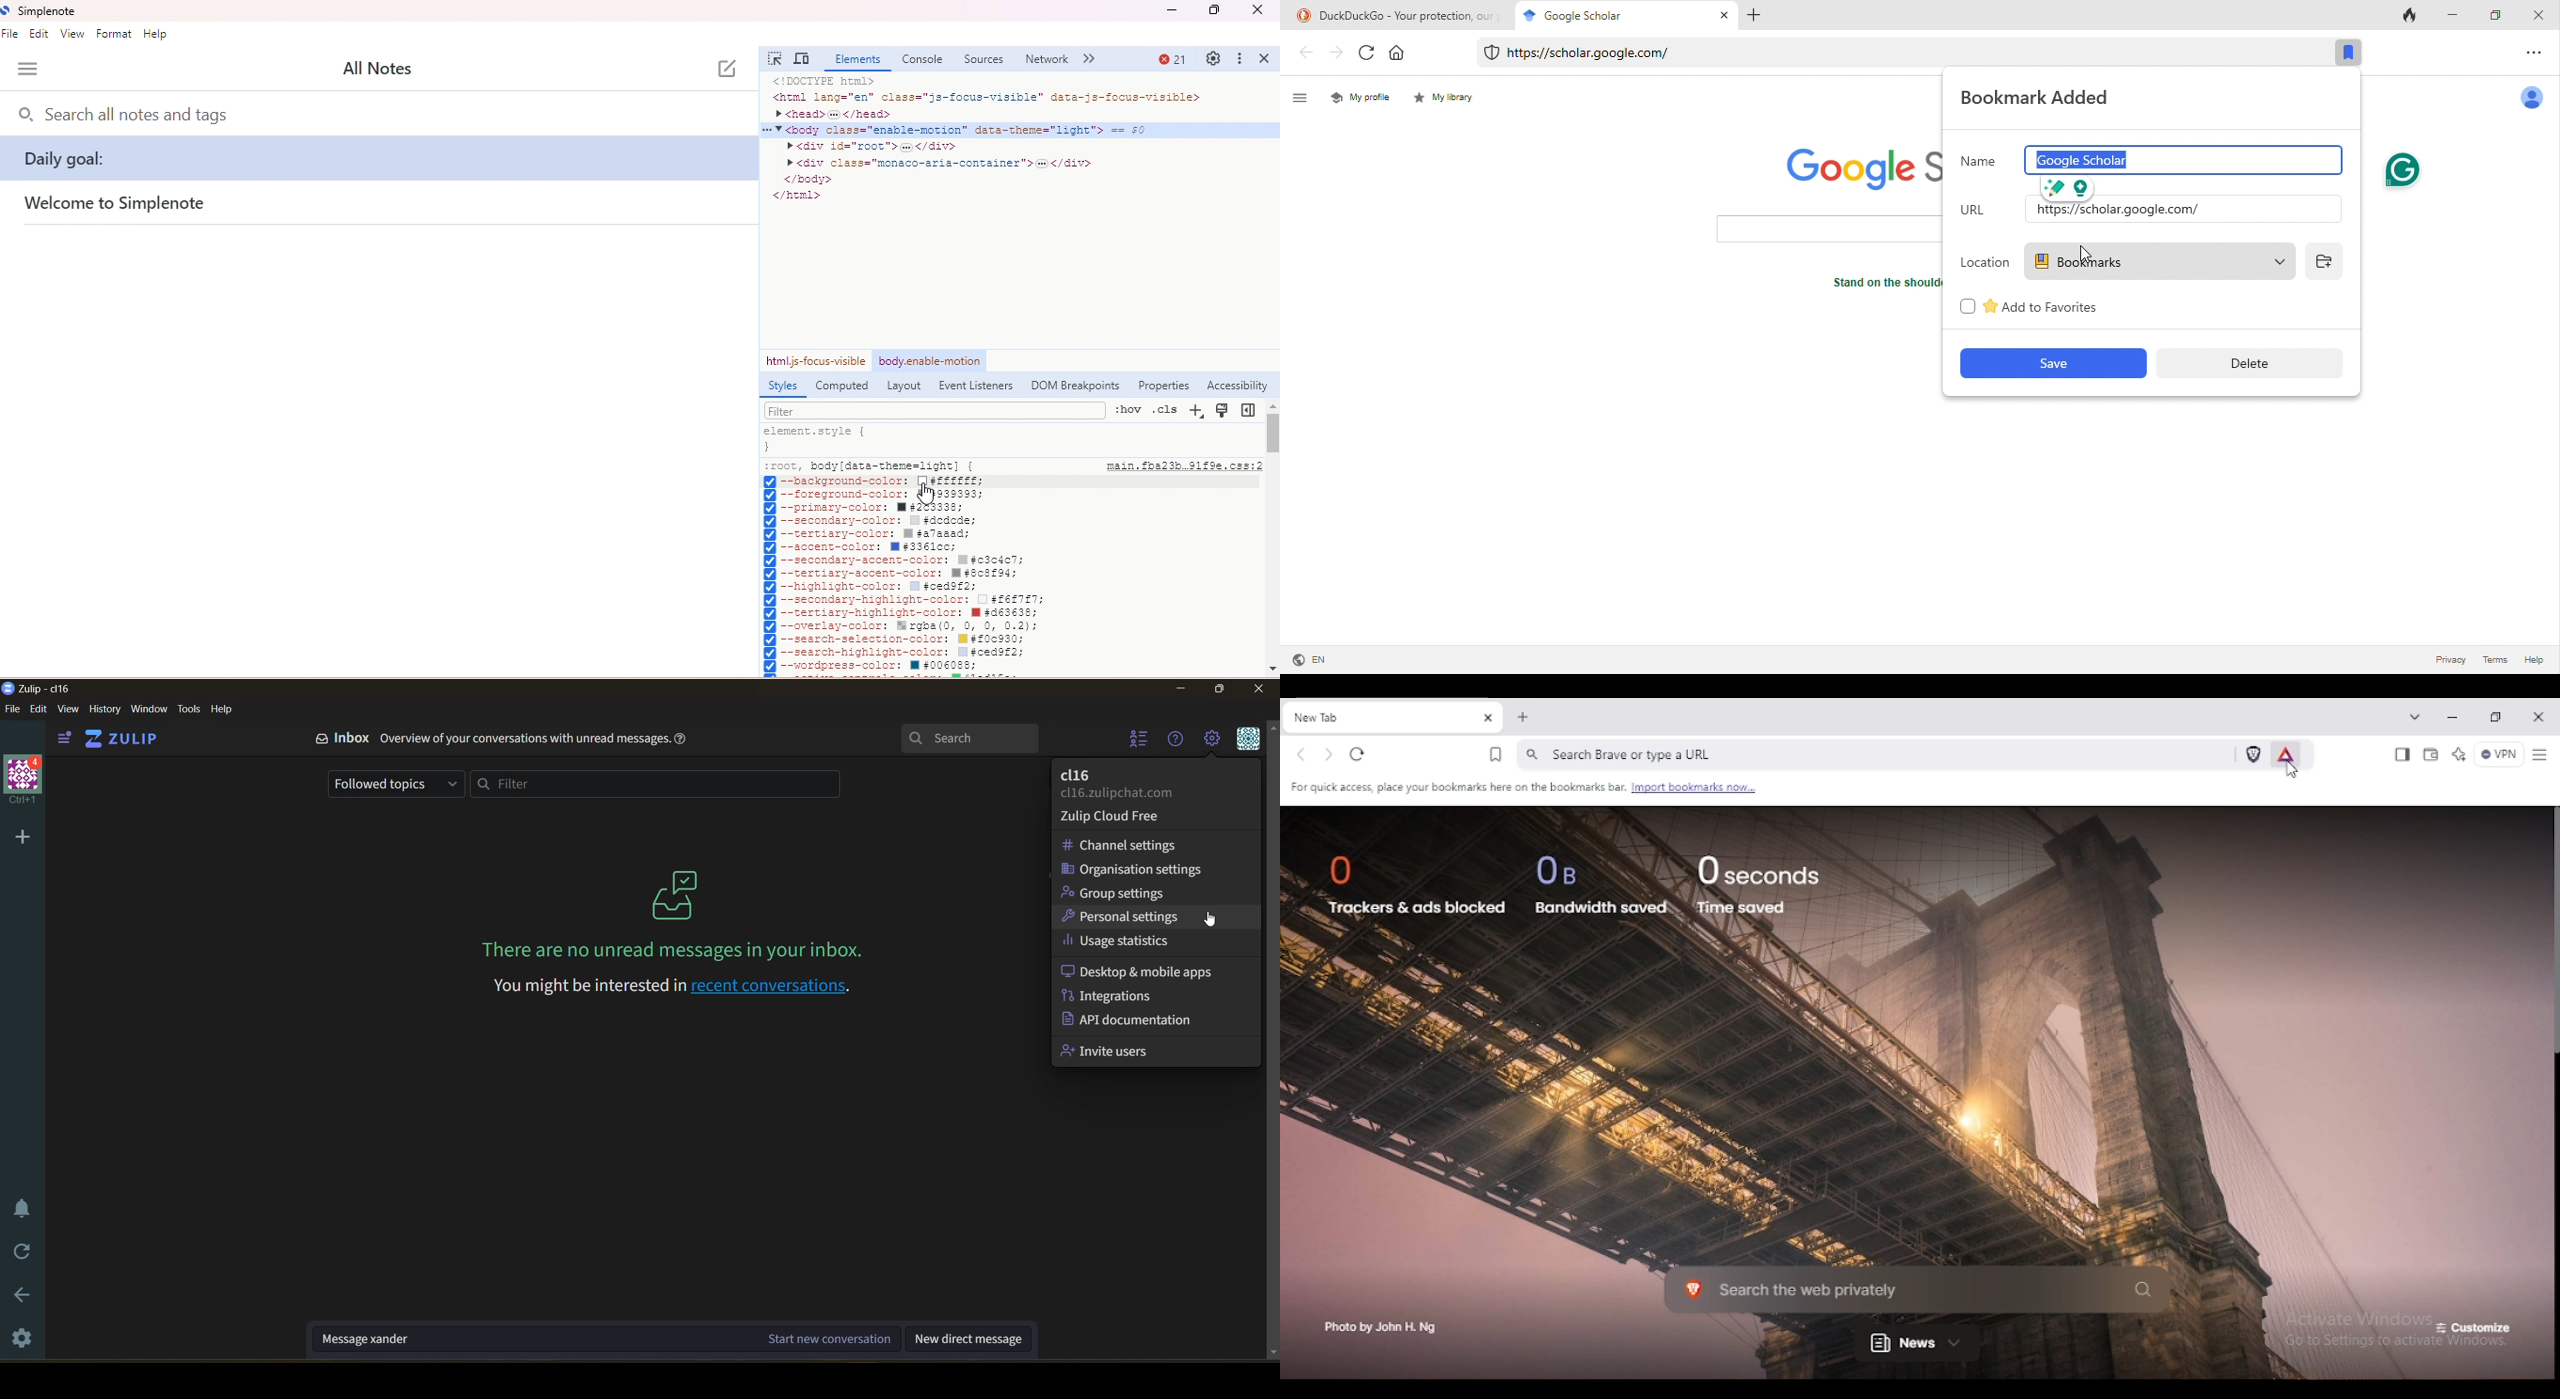  Describe the element at coordinates (1917, 1343) in the screenshot. I see `news` at that location.